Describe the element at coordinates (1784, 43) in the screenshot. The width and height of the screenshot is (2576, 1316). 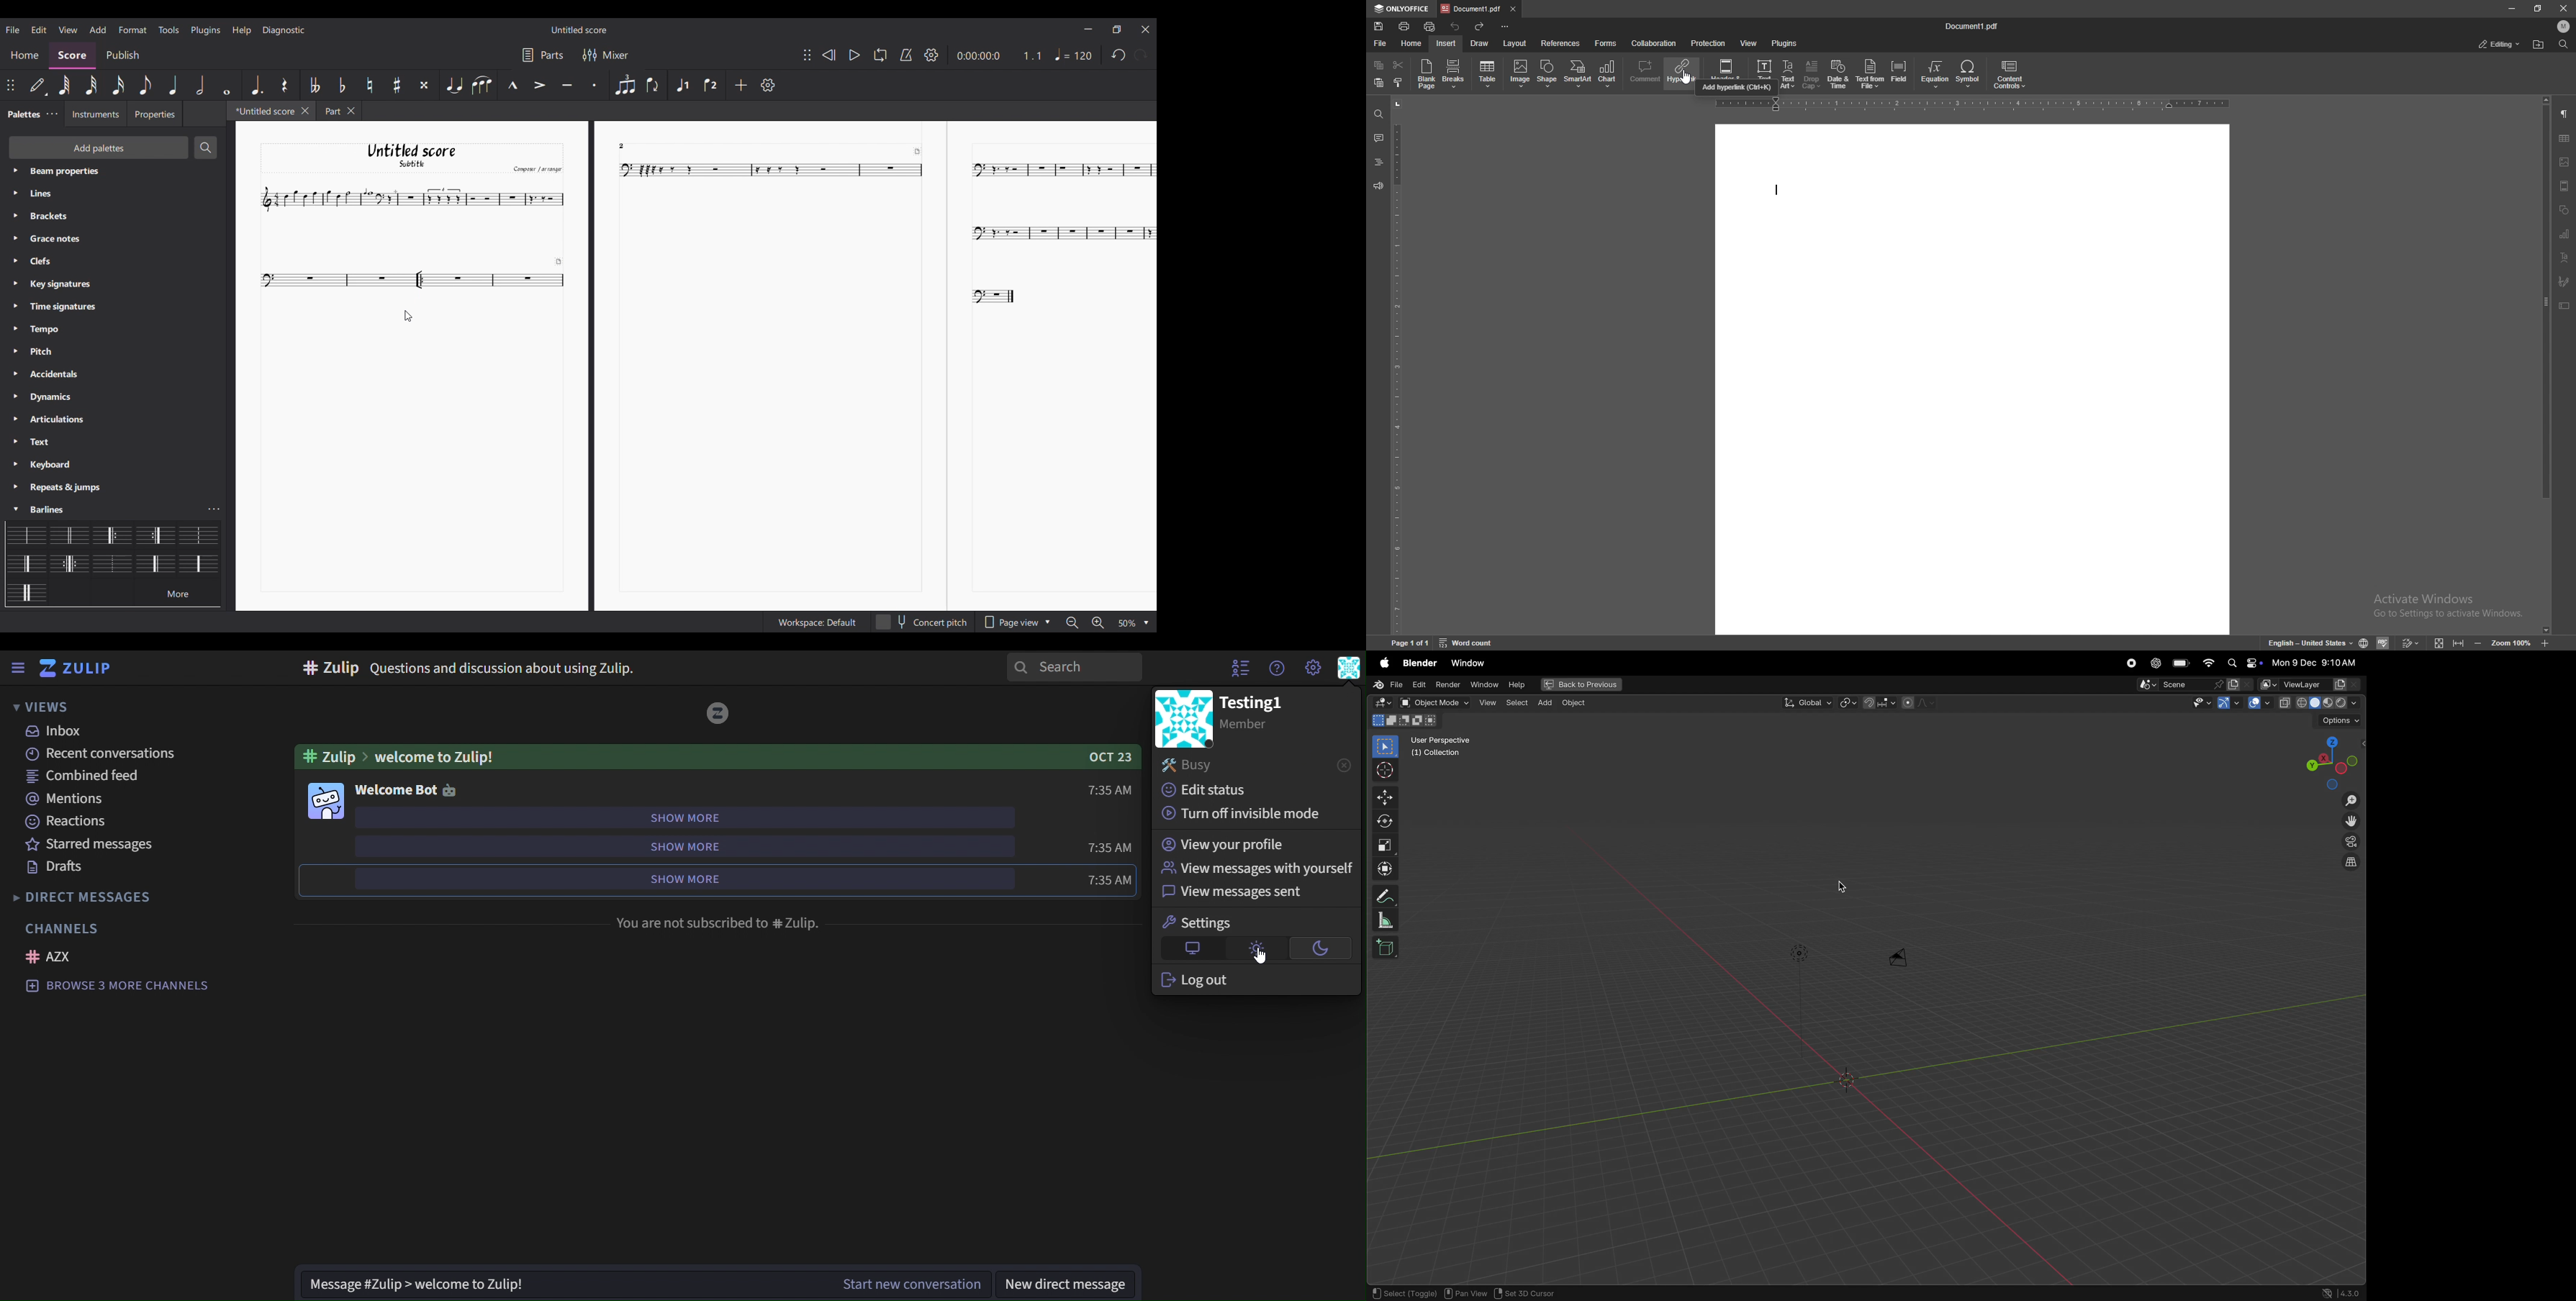
I see `plugins` at that location.